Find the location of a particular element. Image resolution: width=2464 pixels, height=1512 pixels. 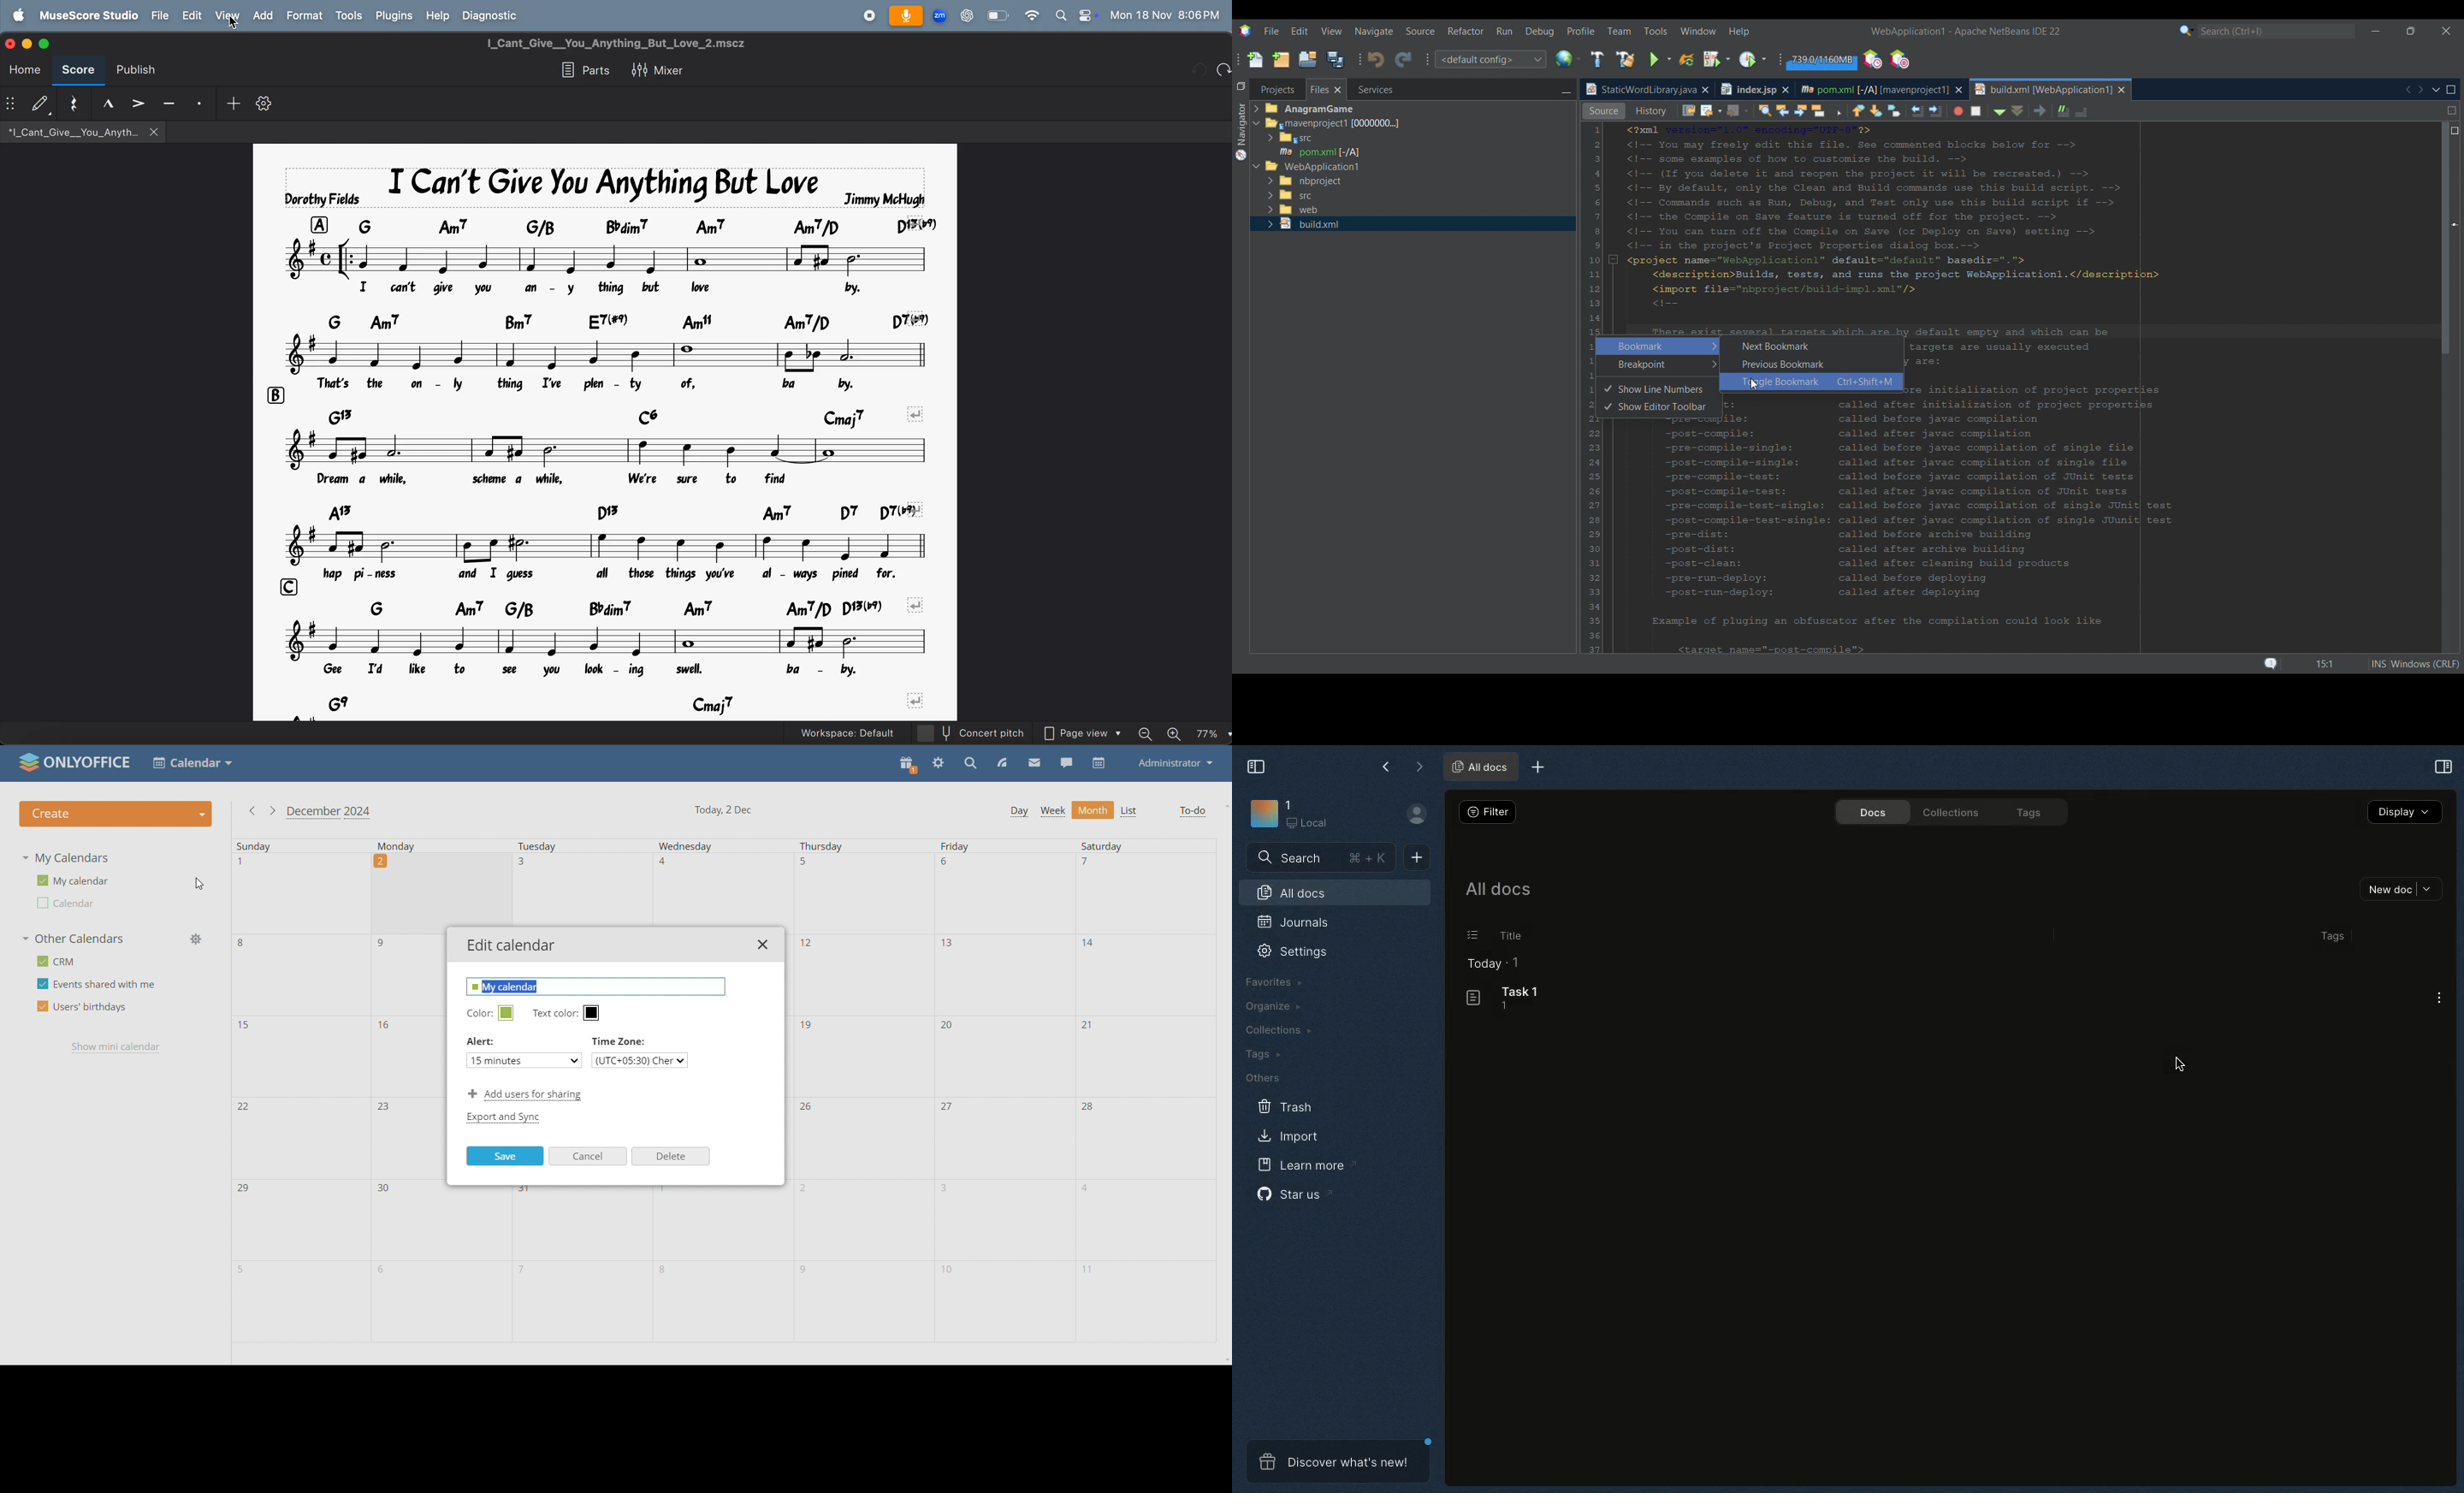

1 Local is located at coordinates (1308, 814).